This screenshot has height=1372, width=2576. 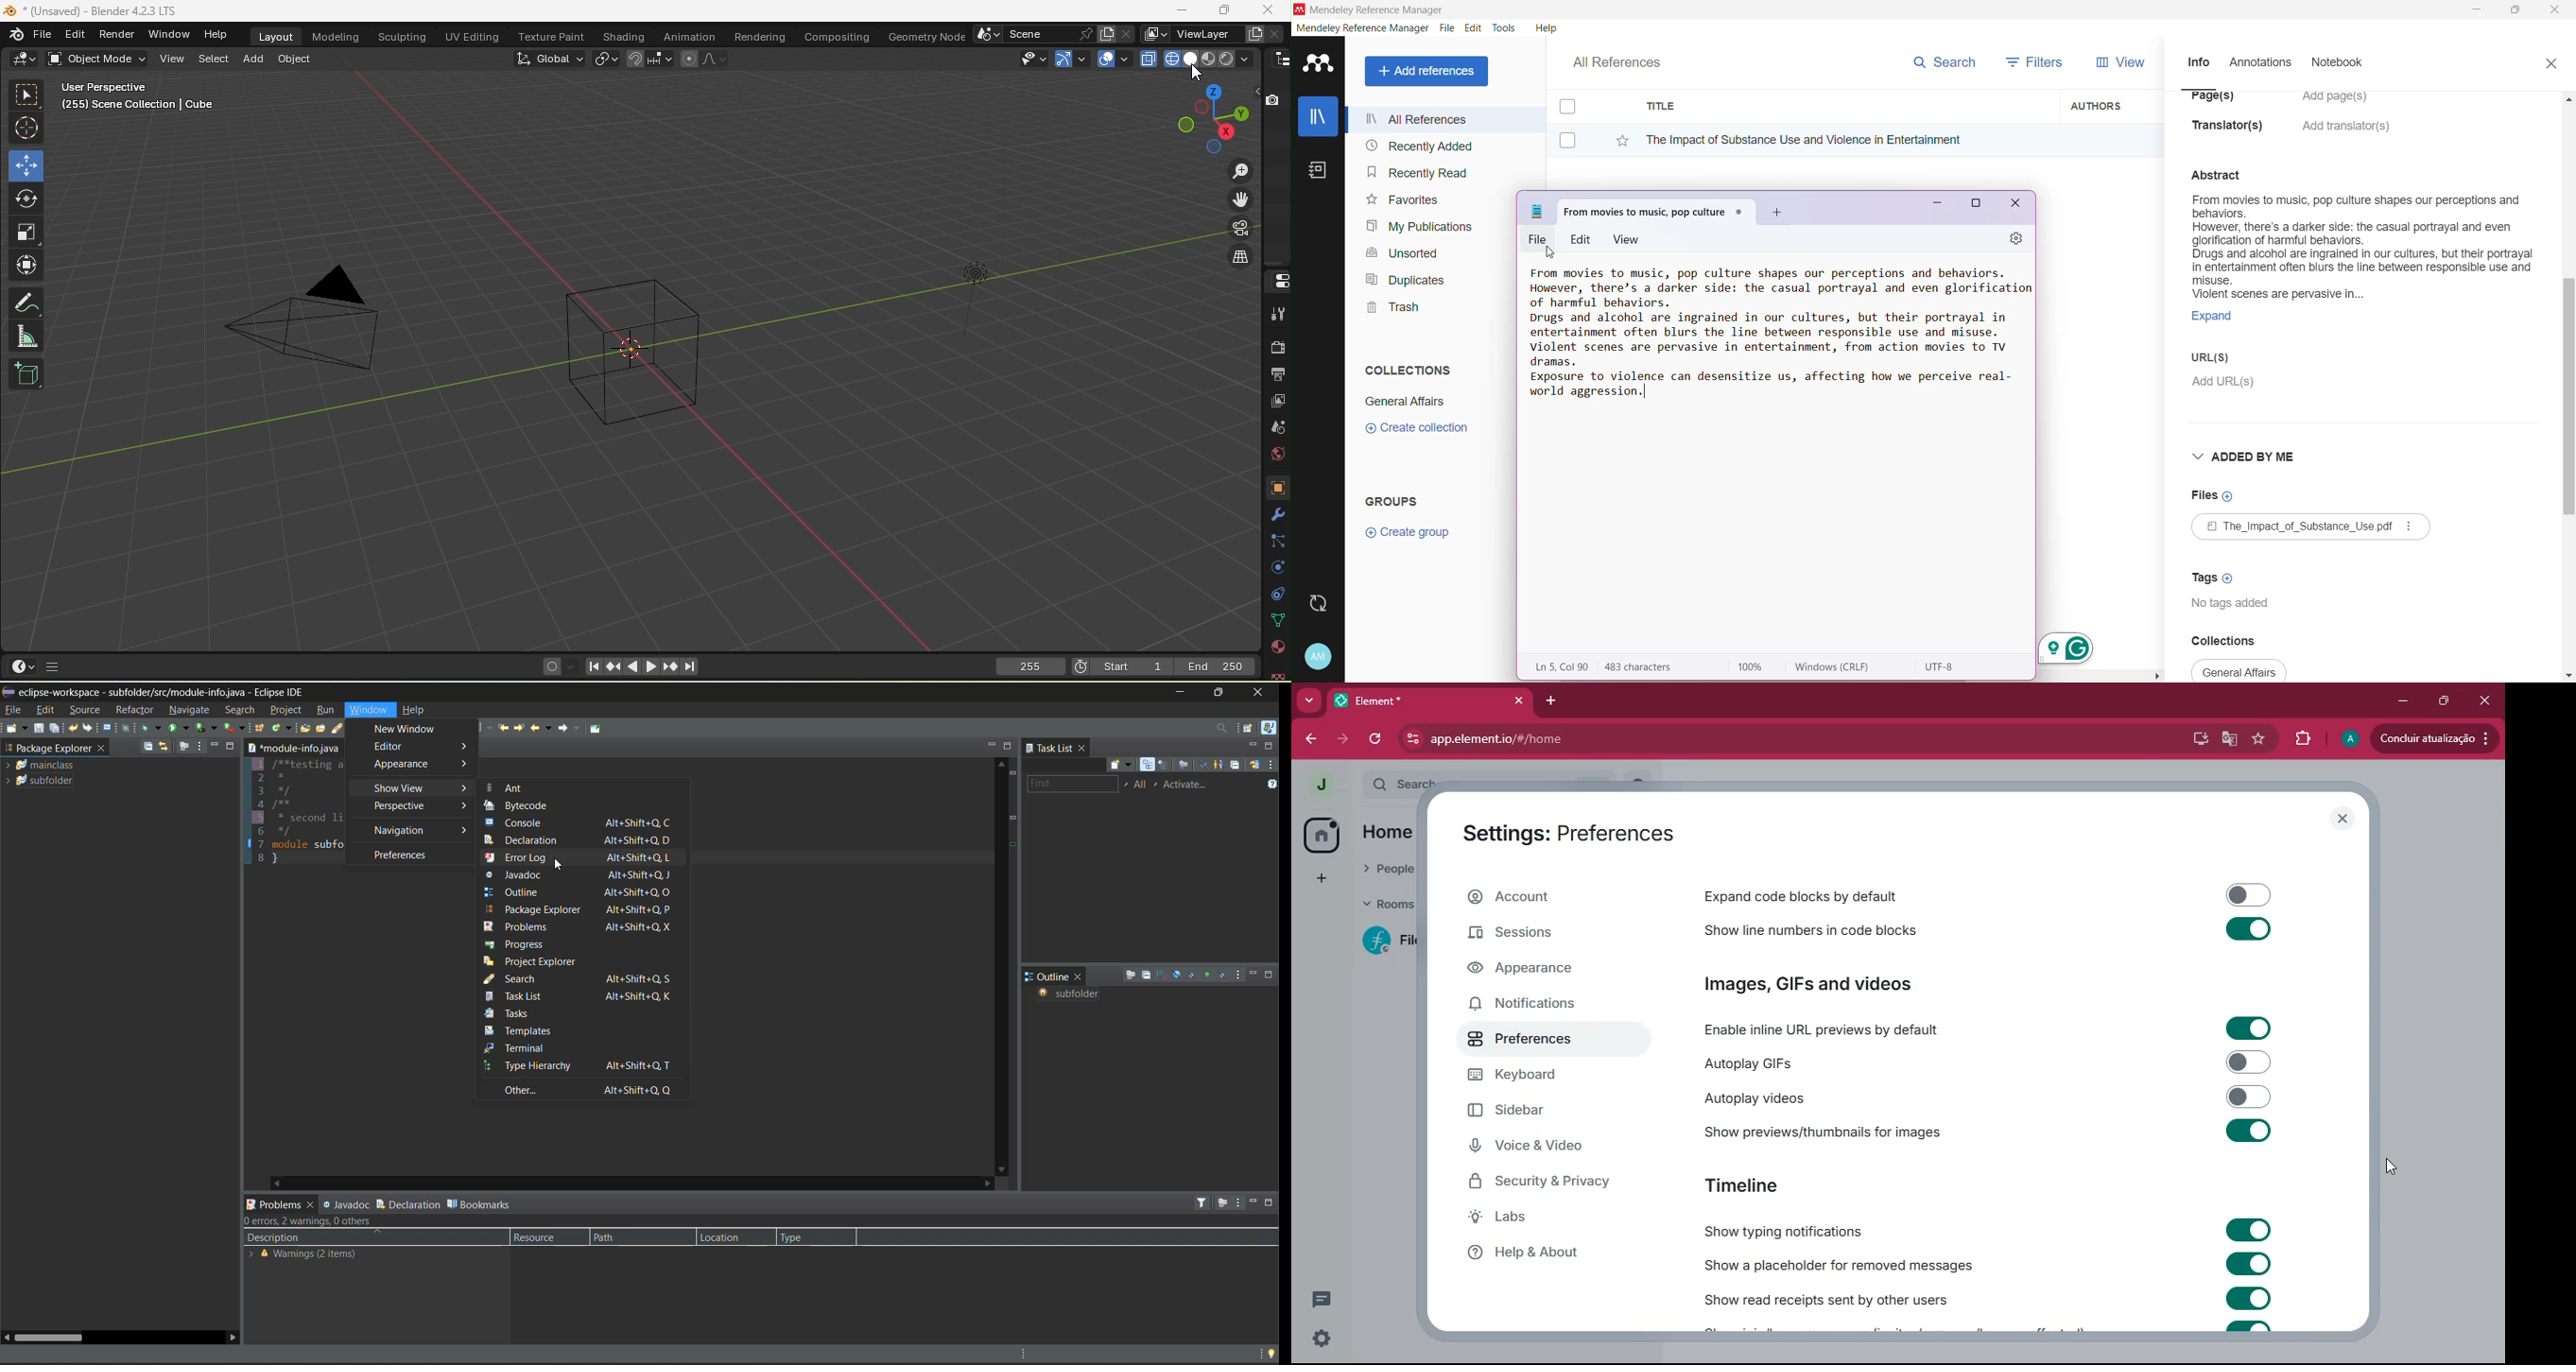 What do you see at coordinates (172, 60) in the screenshot?
I see `View` at bounding box center [172, 60].